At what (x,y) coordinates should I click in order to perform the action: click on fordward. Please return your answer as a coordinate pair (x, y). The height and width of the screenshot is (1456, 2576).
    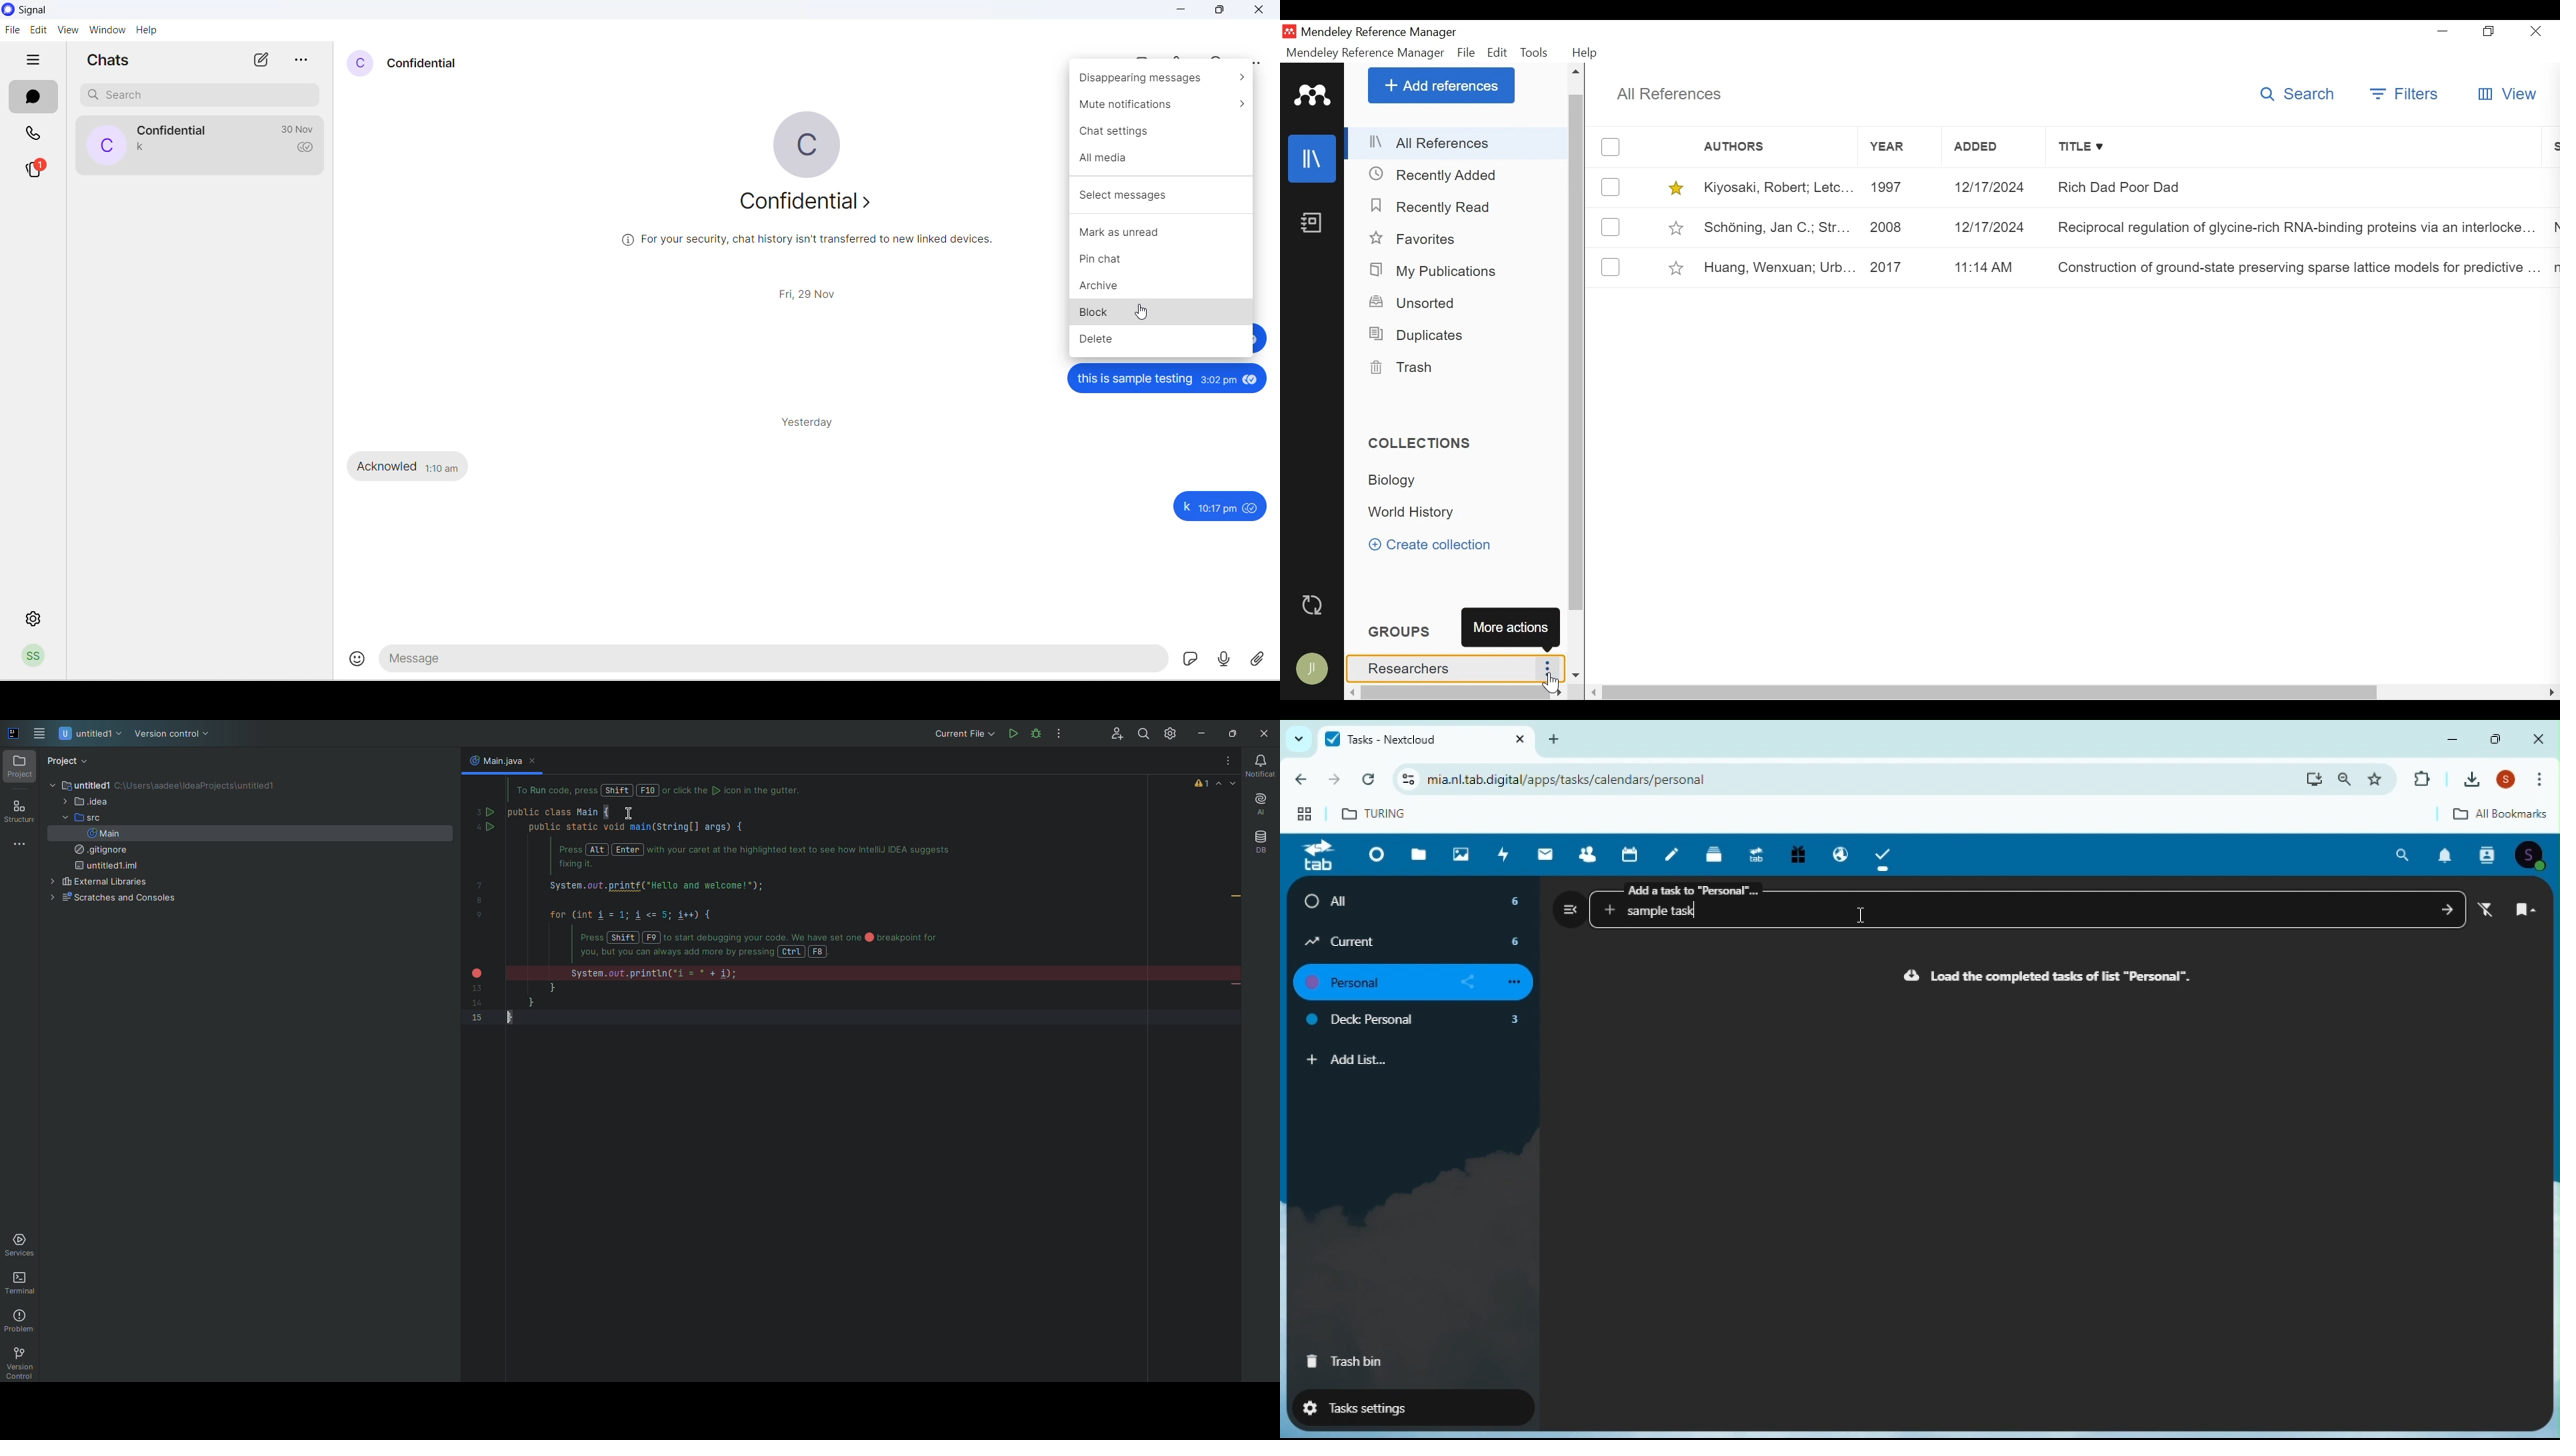
    Looking at the image, I should click on (1336, 782).